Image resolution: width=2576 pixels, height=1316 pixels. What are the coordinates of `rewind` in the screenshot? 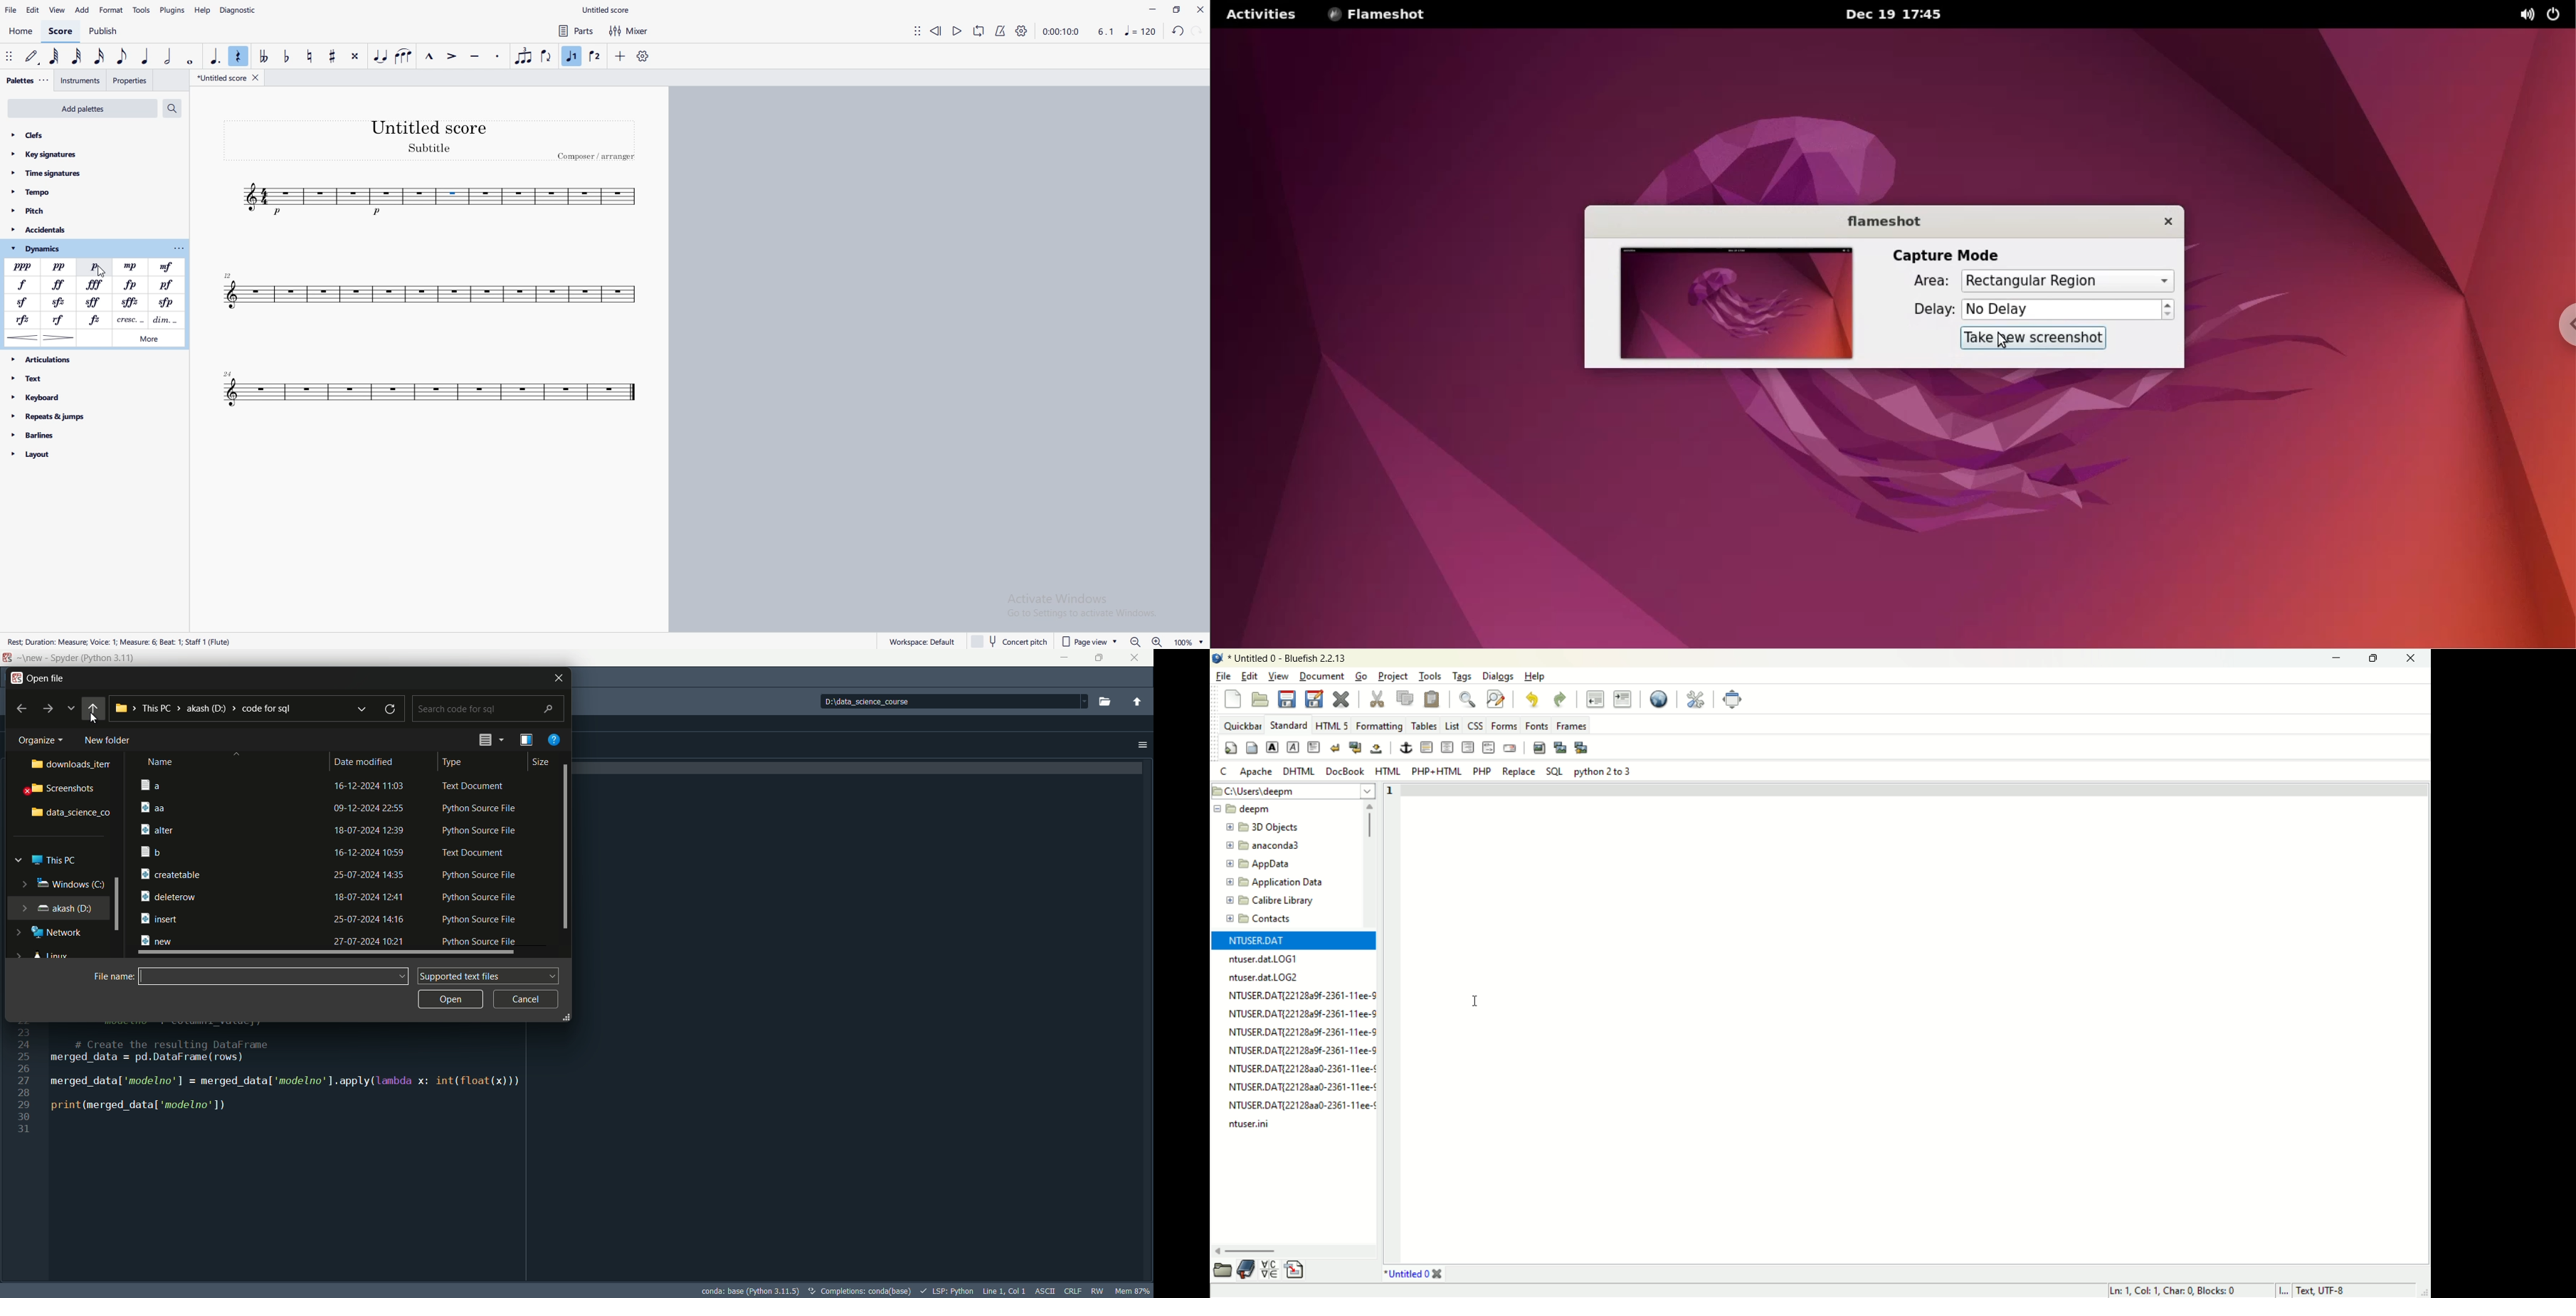 It's located at (936, 30).